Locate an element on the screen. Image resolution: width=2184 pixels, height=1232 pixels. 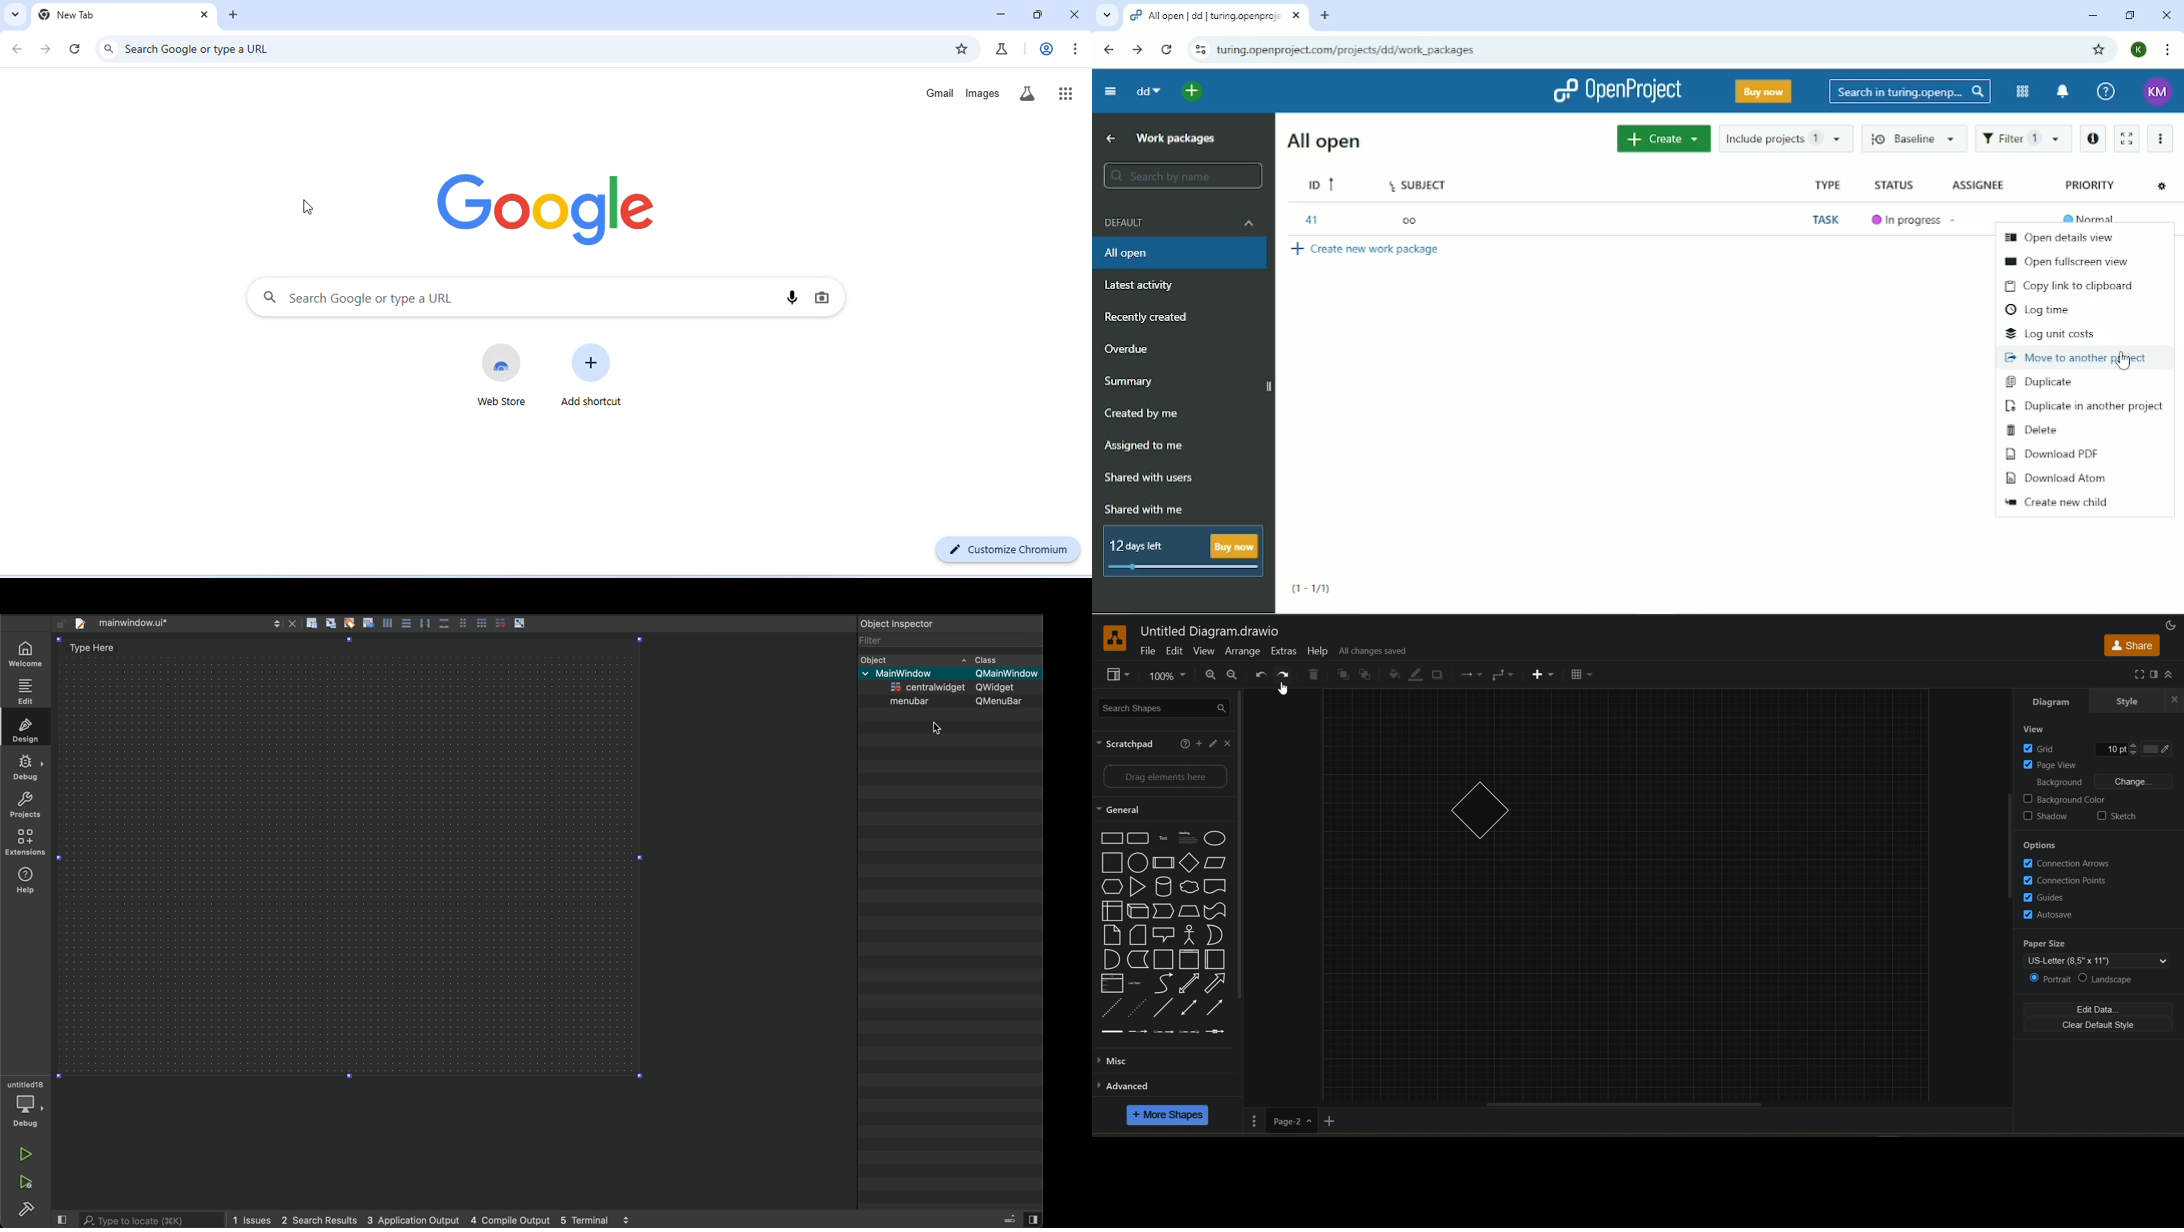
Delete is located at coordinates (2036, 430).